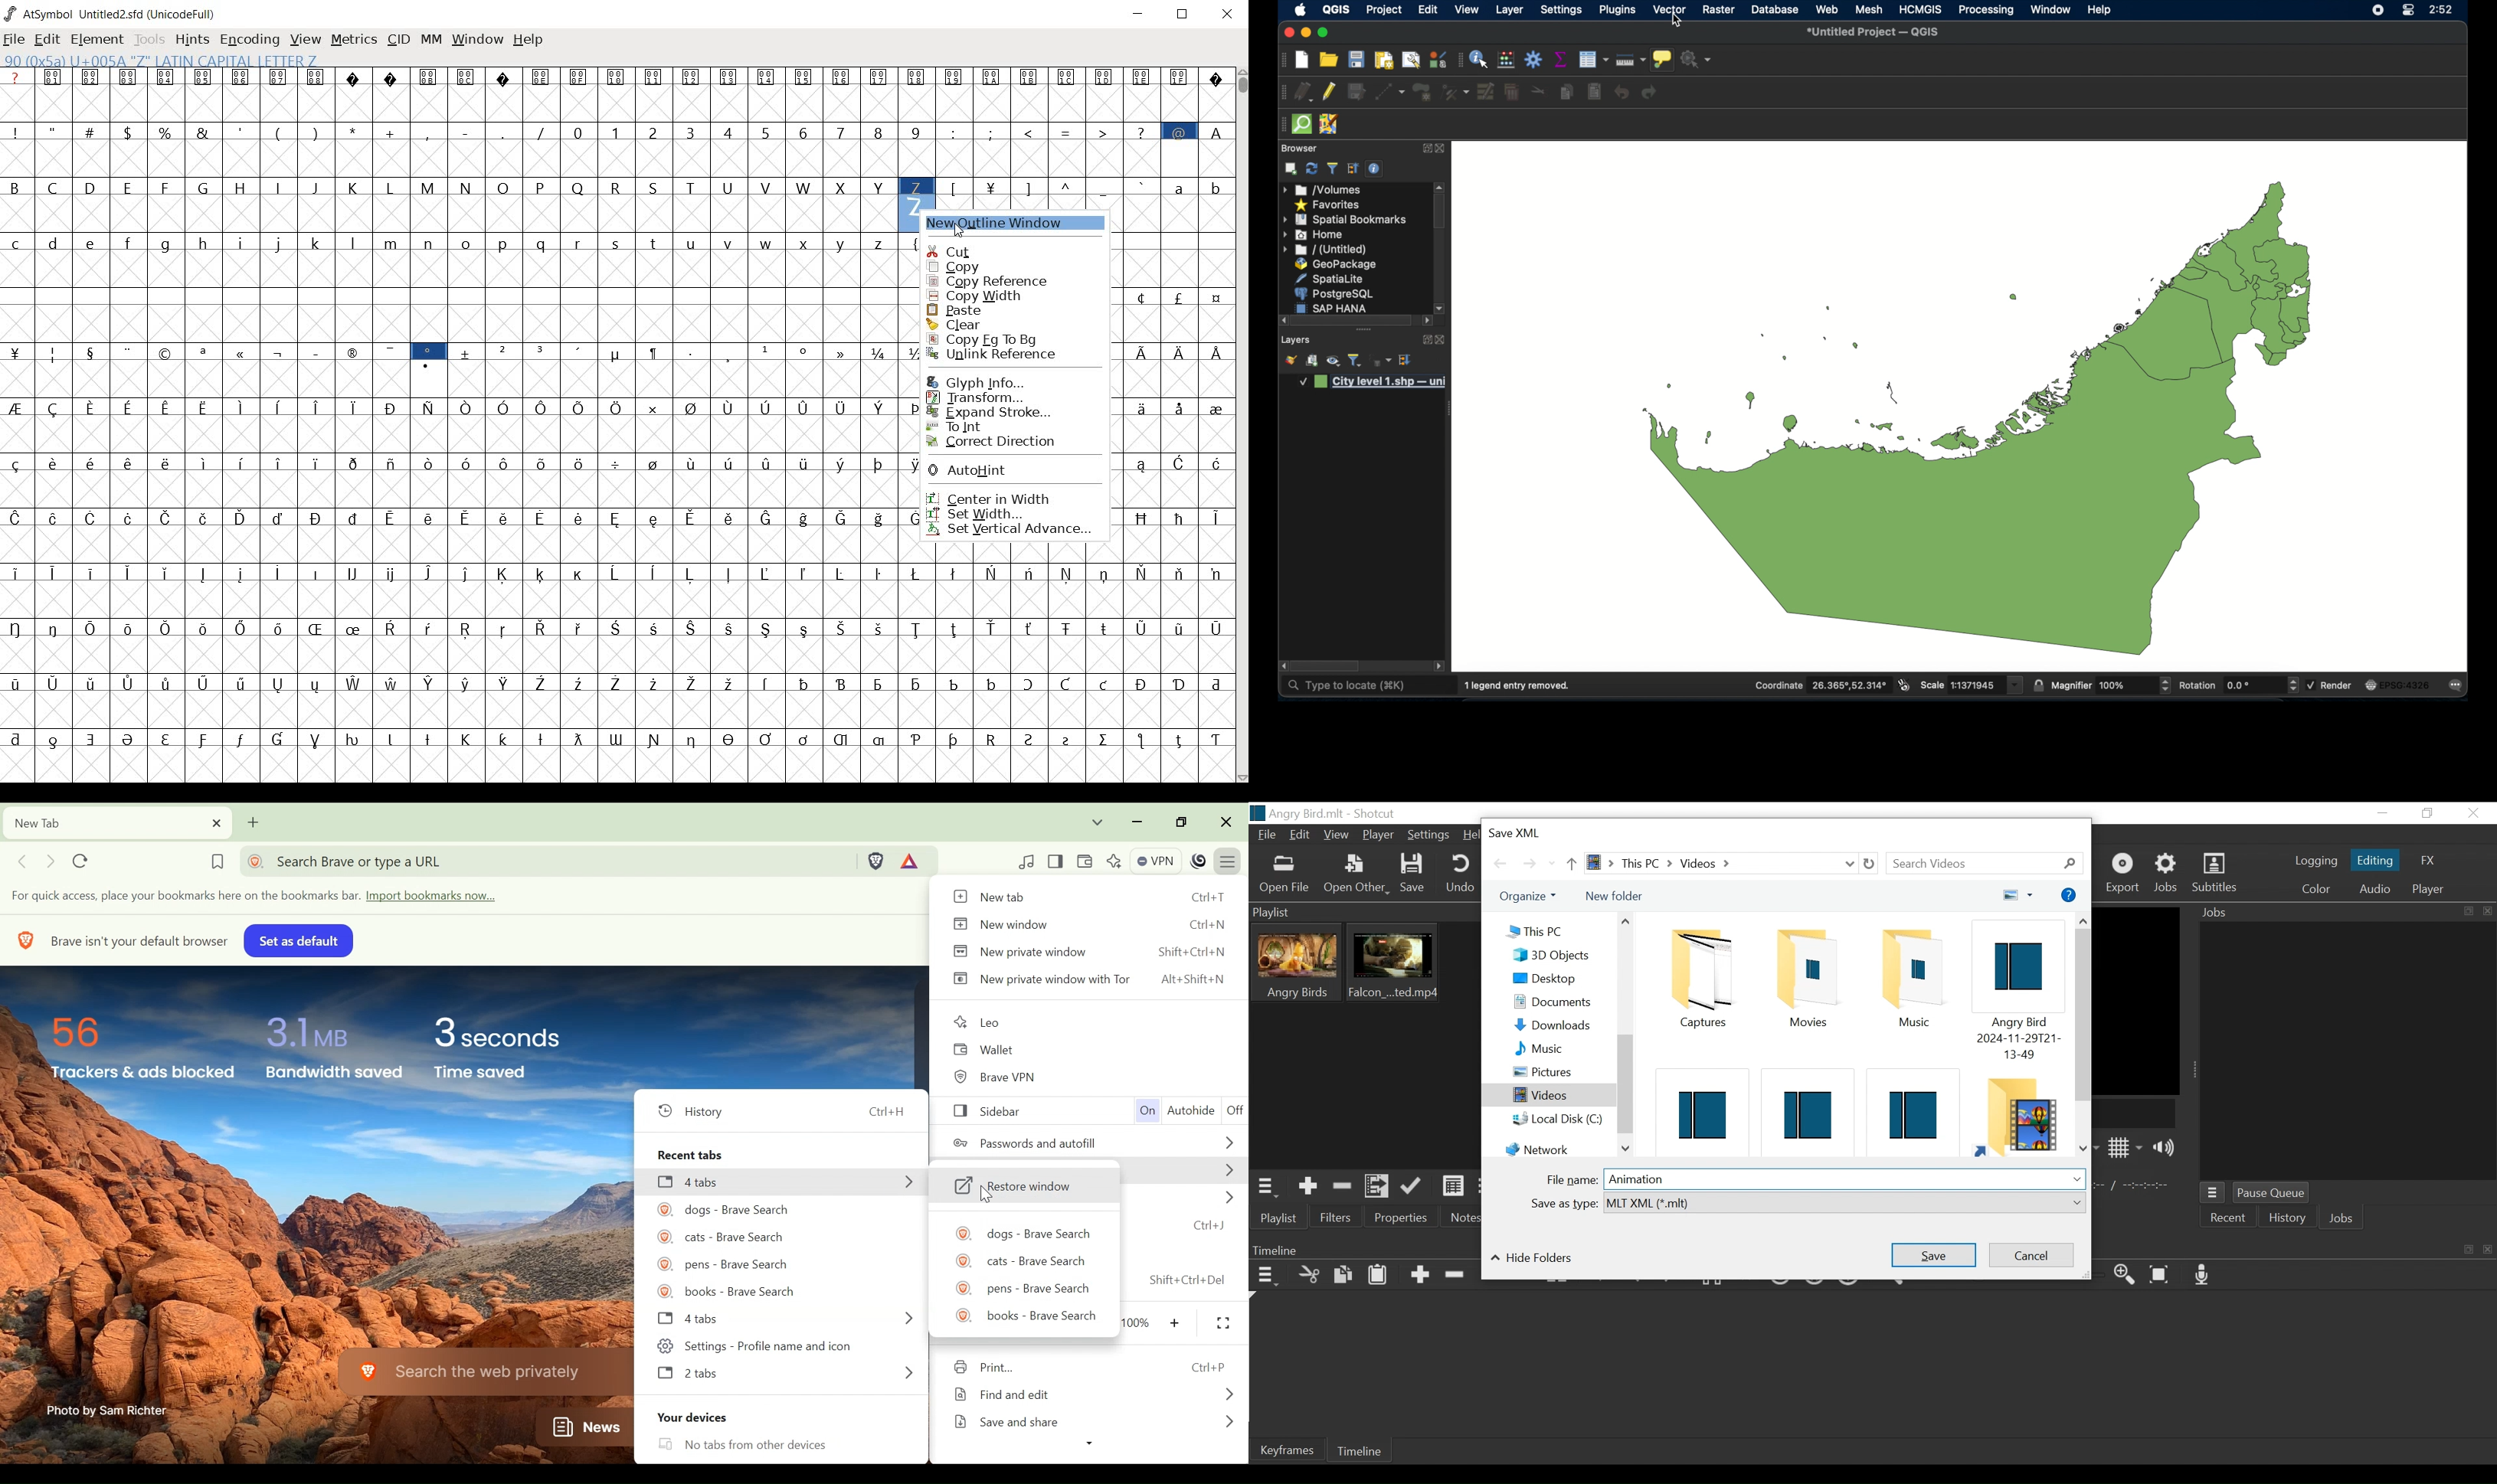  Describe the element at coordinates (1625, 1150) in the screenshot. I see `Scroll down` at that location.